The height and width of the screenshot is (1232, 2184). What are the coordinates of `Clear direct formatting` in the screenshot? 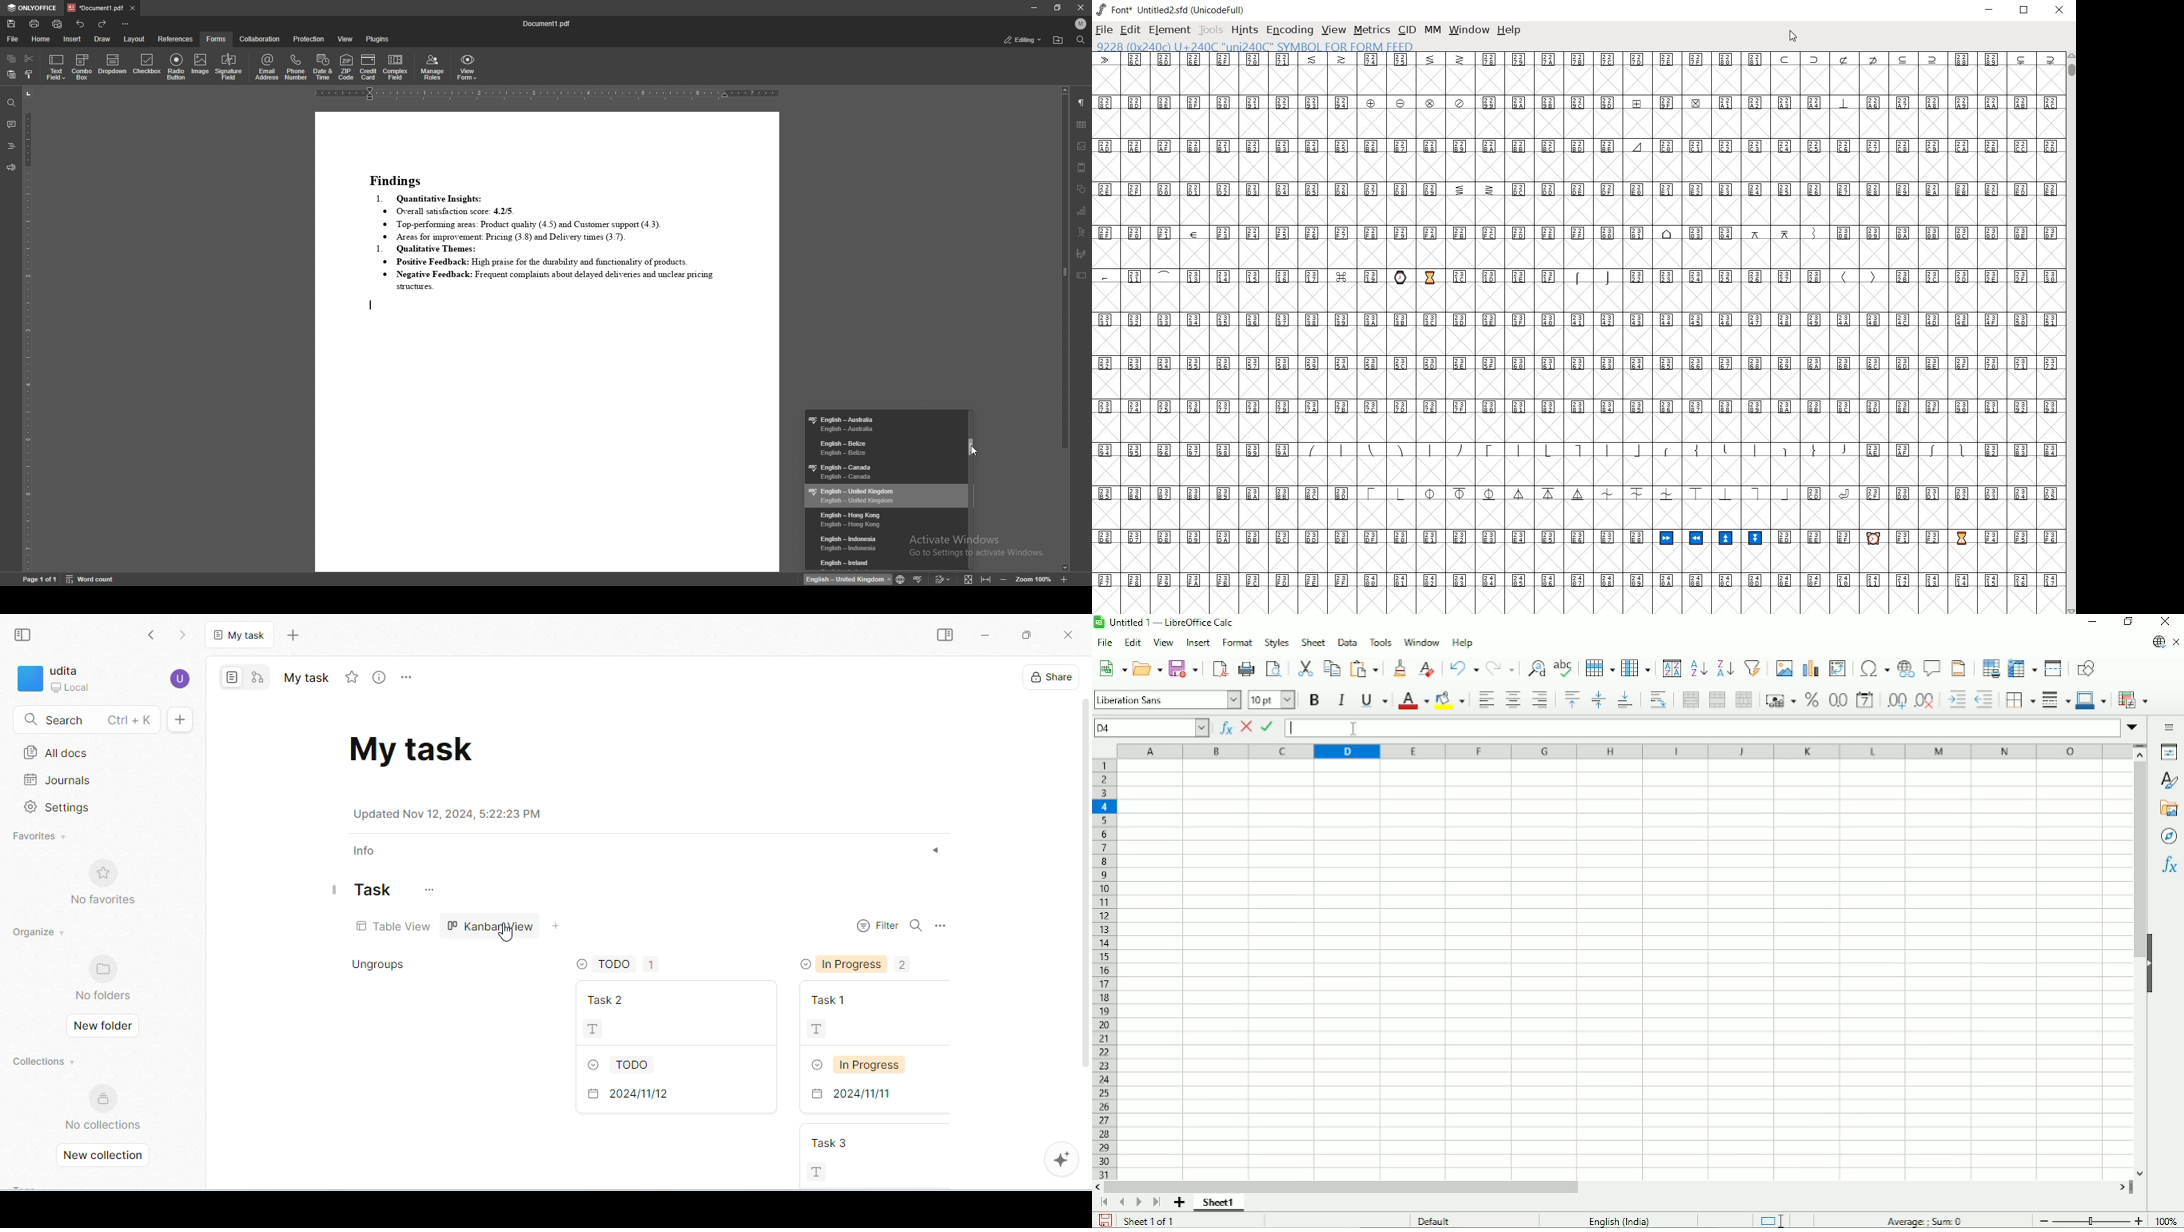 It's located at (1427, 670).